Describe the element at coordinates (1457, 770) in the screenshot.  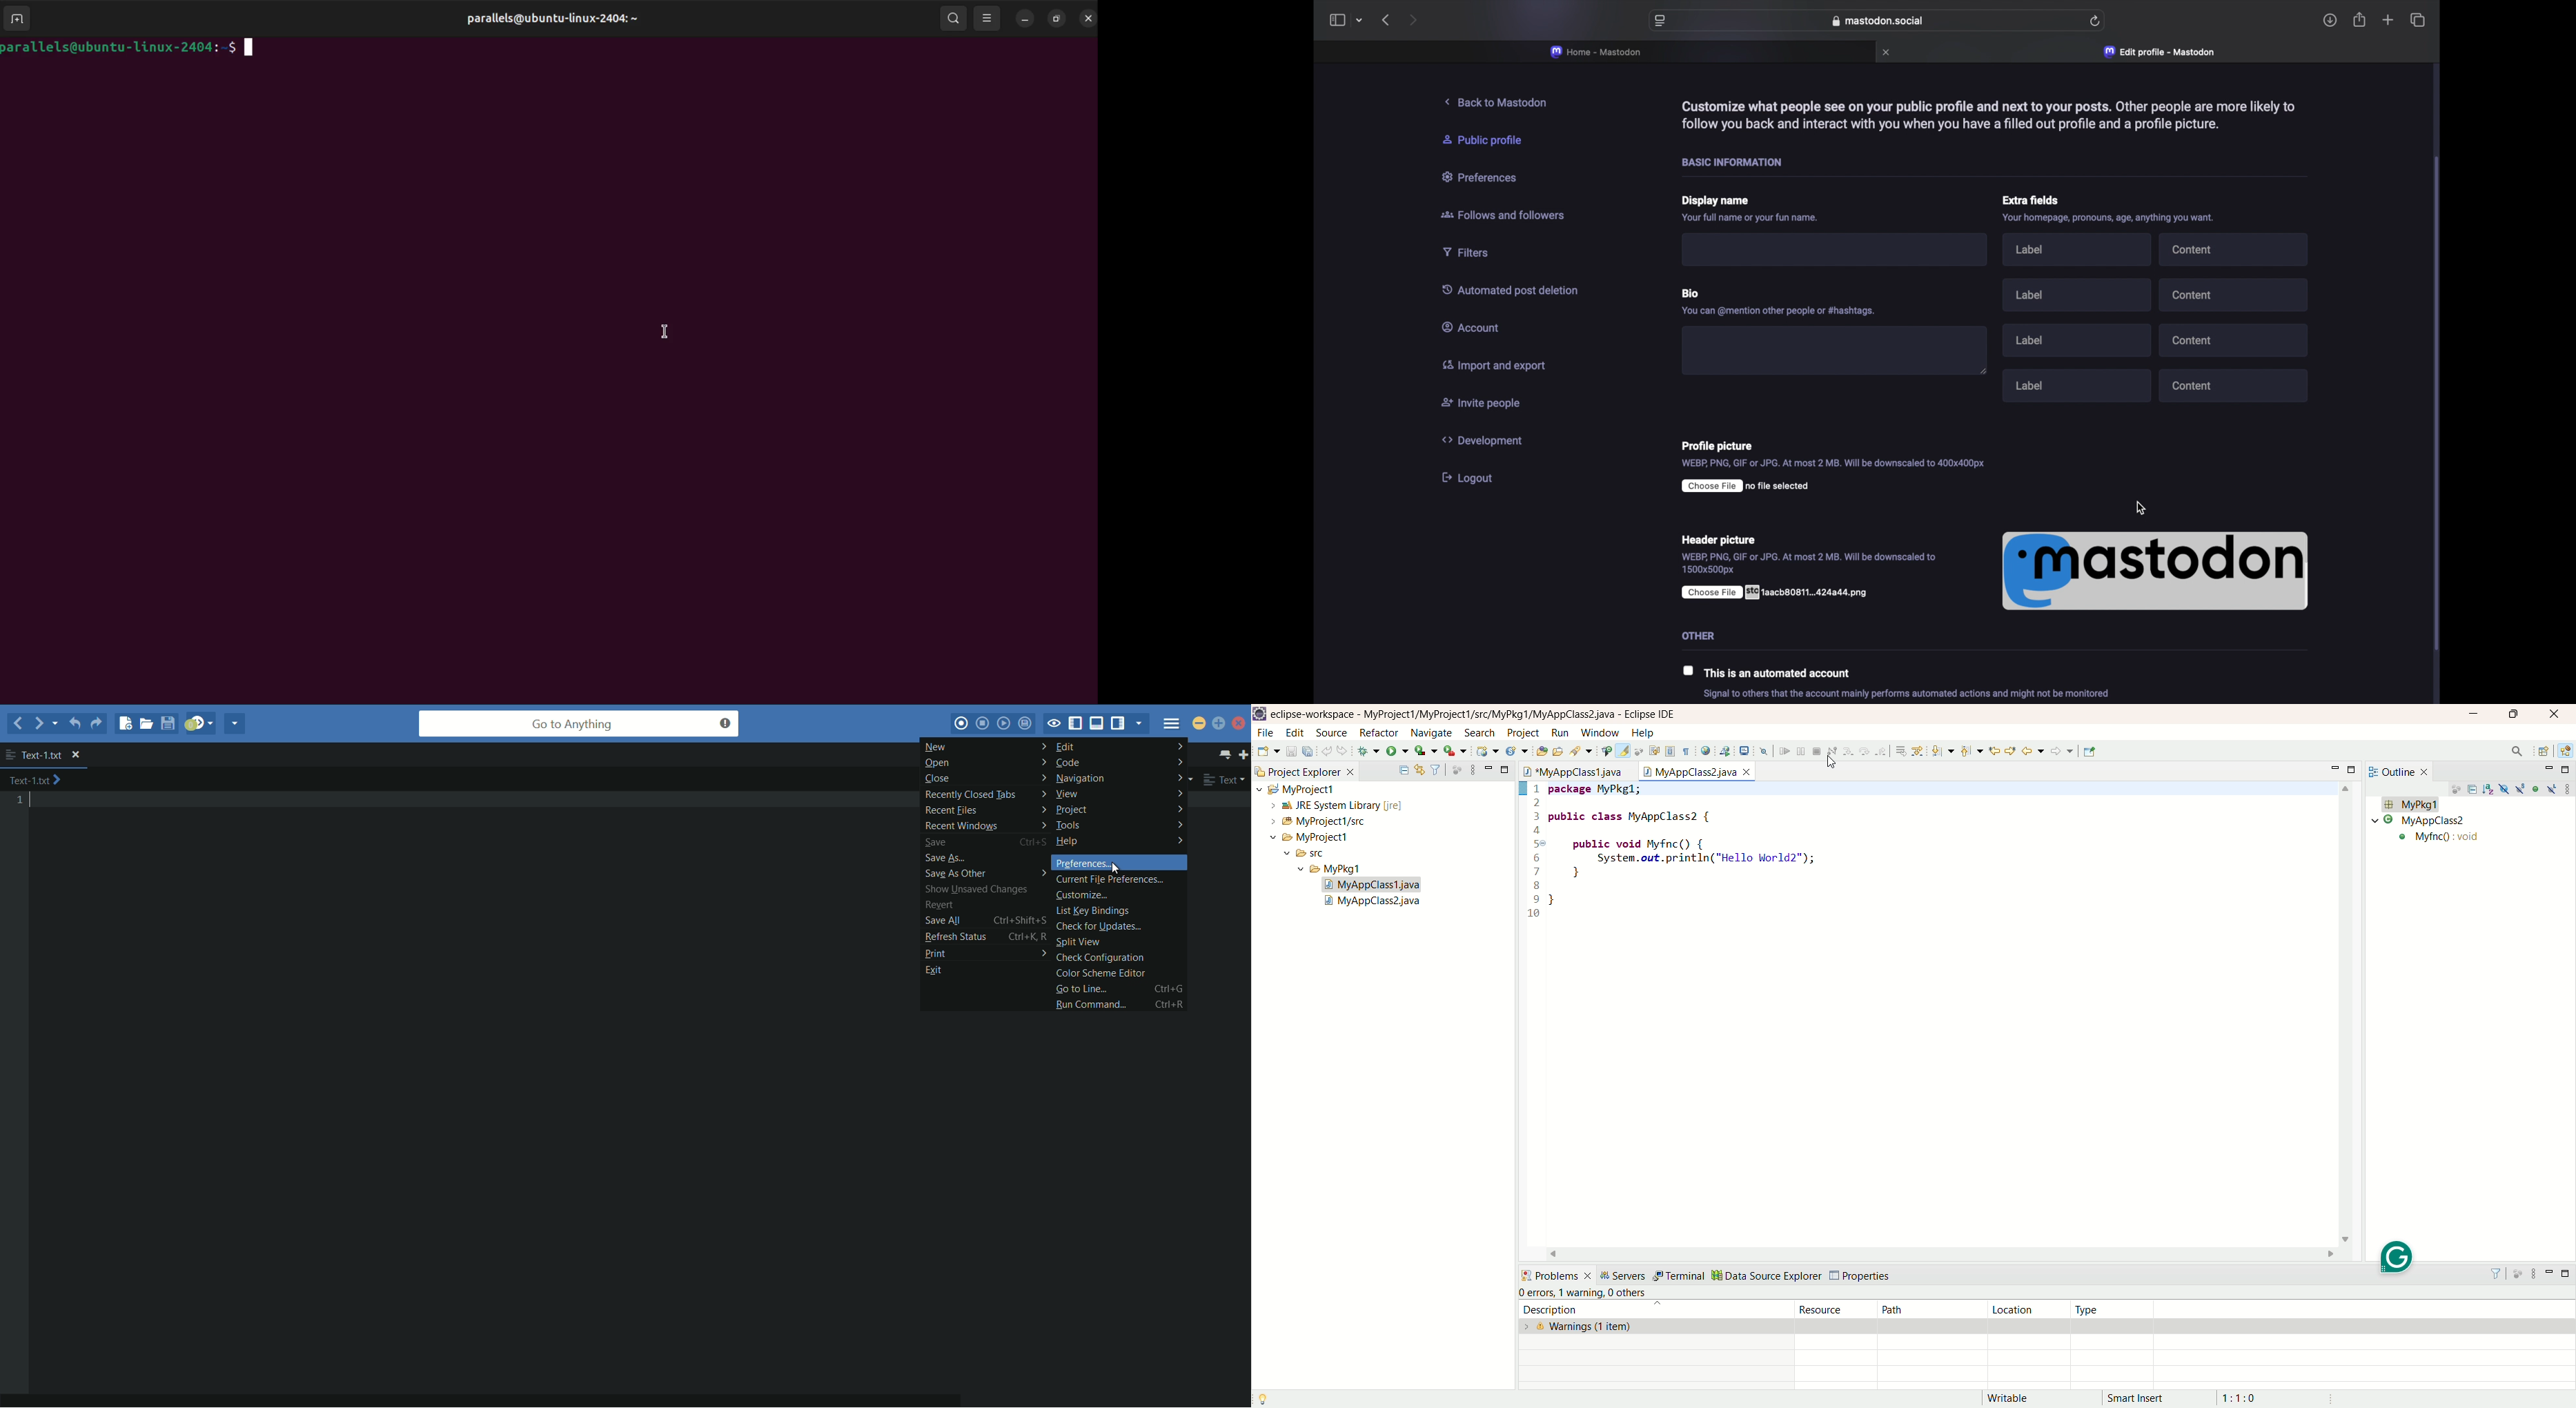
I see `focus on active task` at that location.